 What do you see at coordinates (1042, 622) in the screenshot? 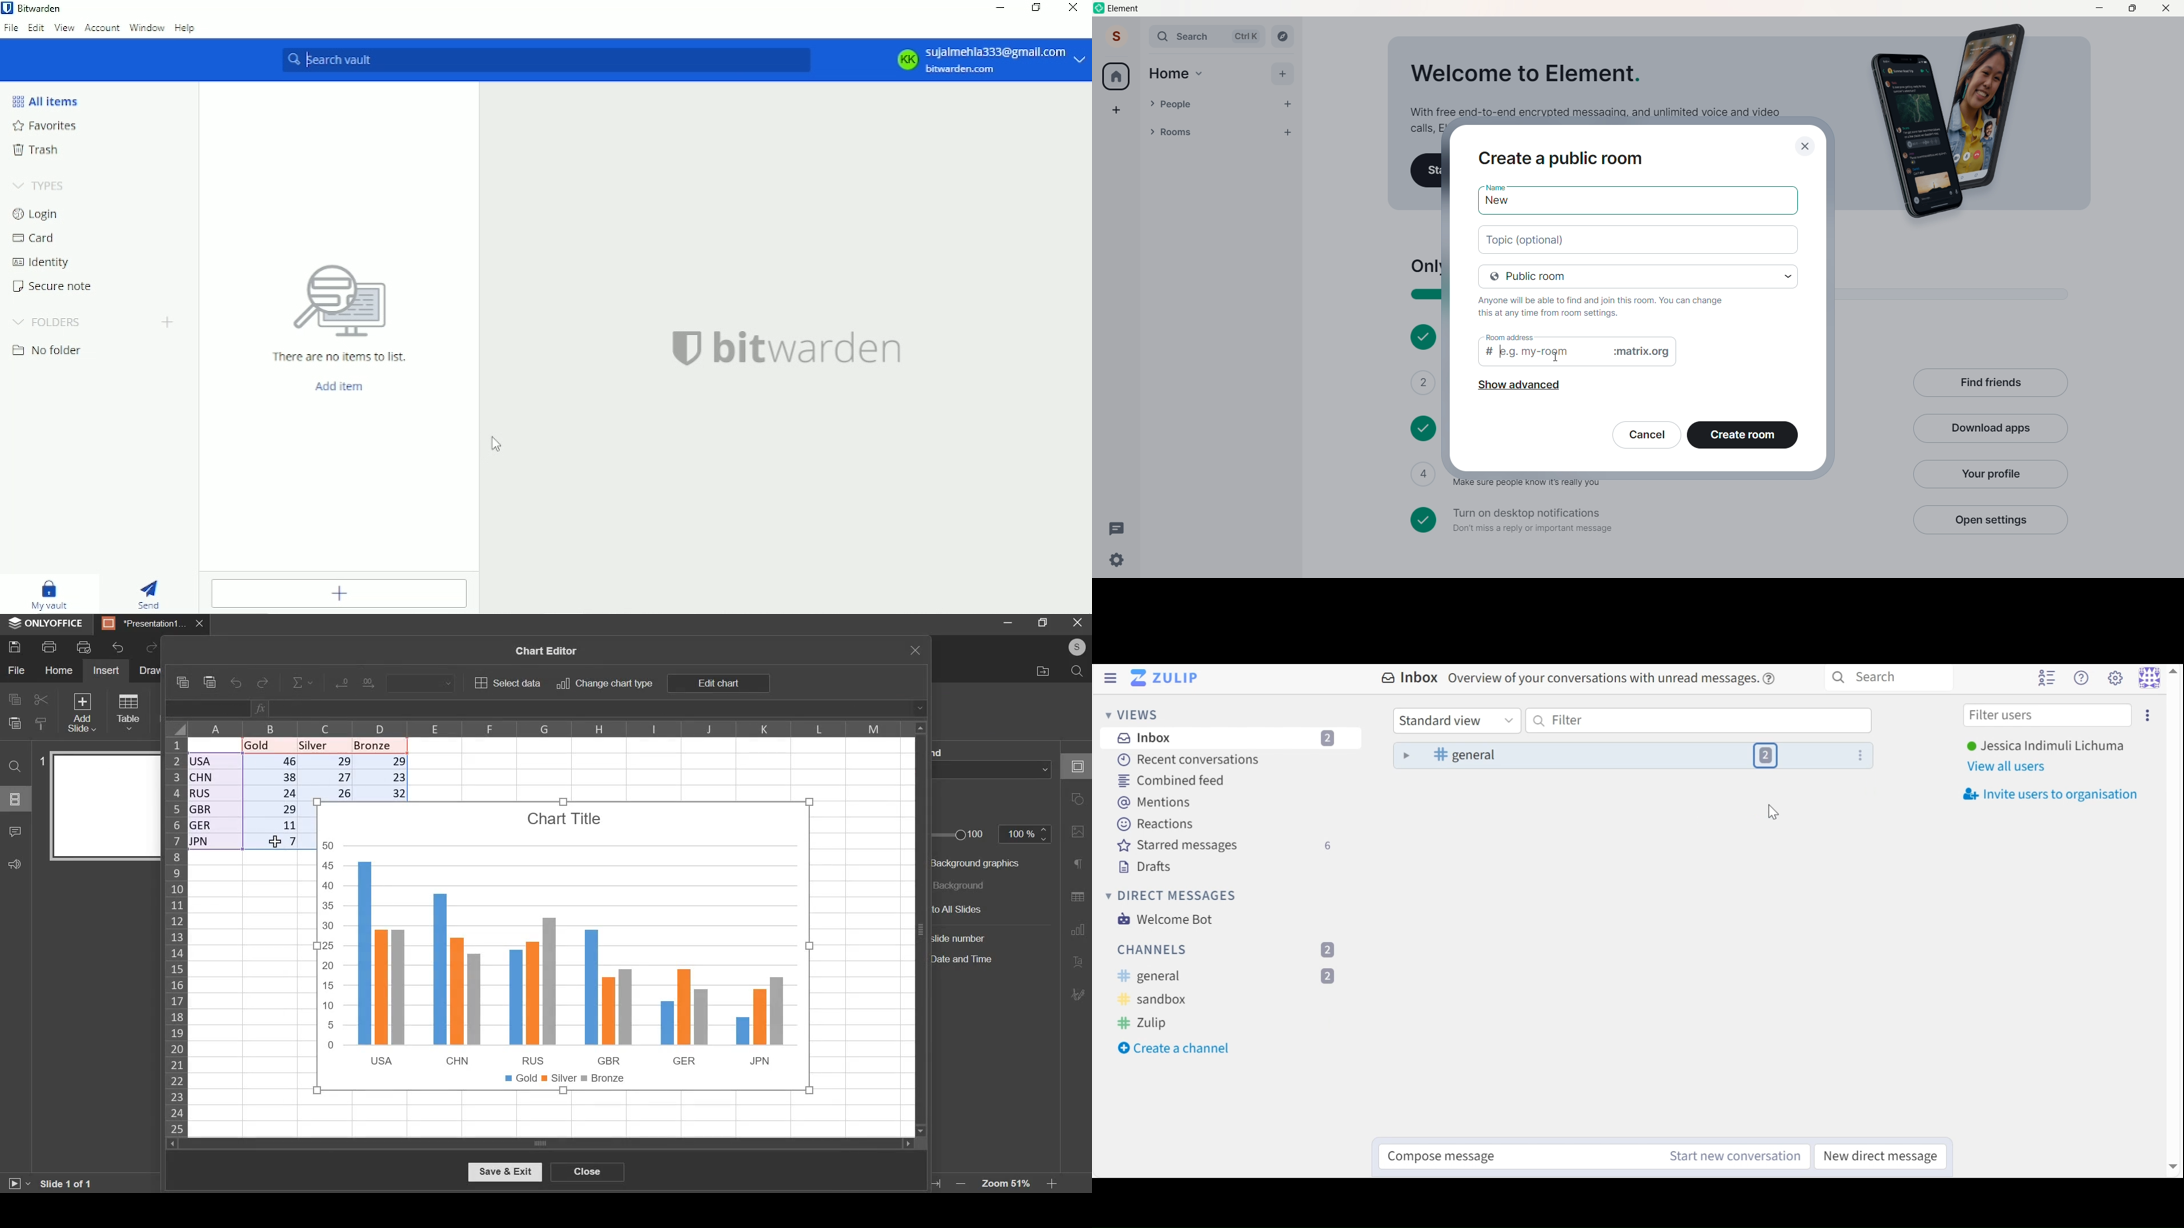
I see `full screen` at bounding box center [1042, 622].